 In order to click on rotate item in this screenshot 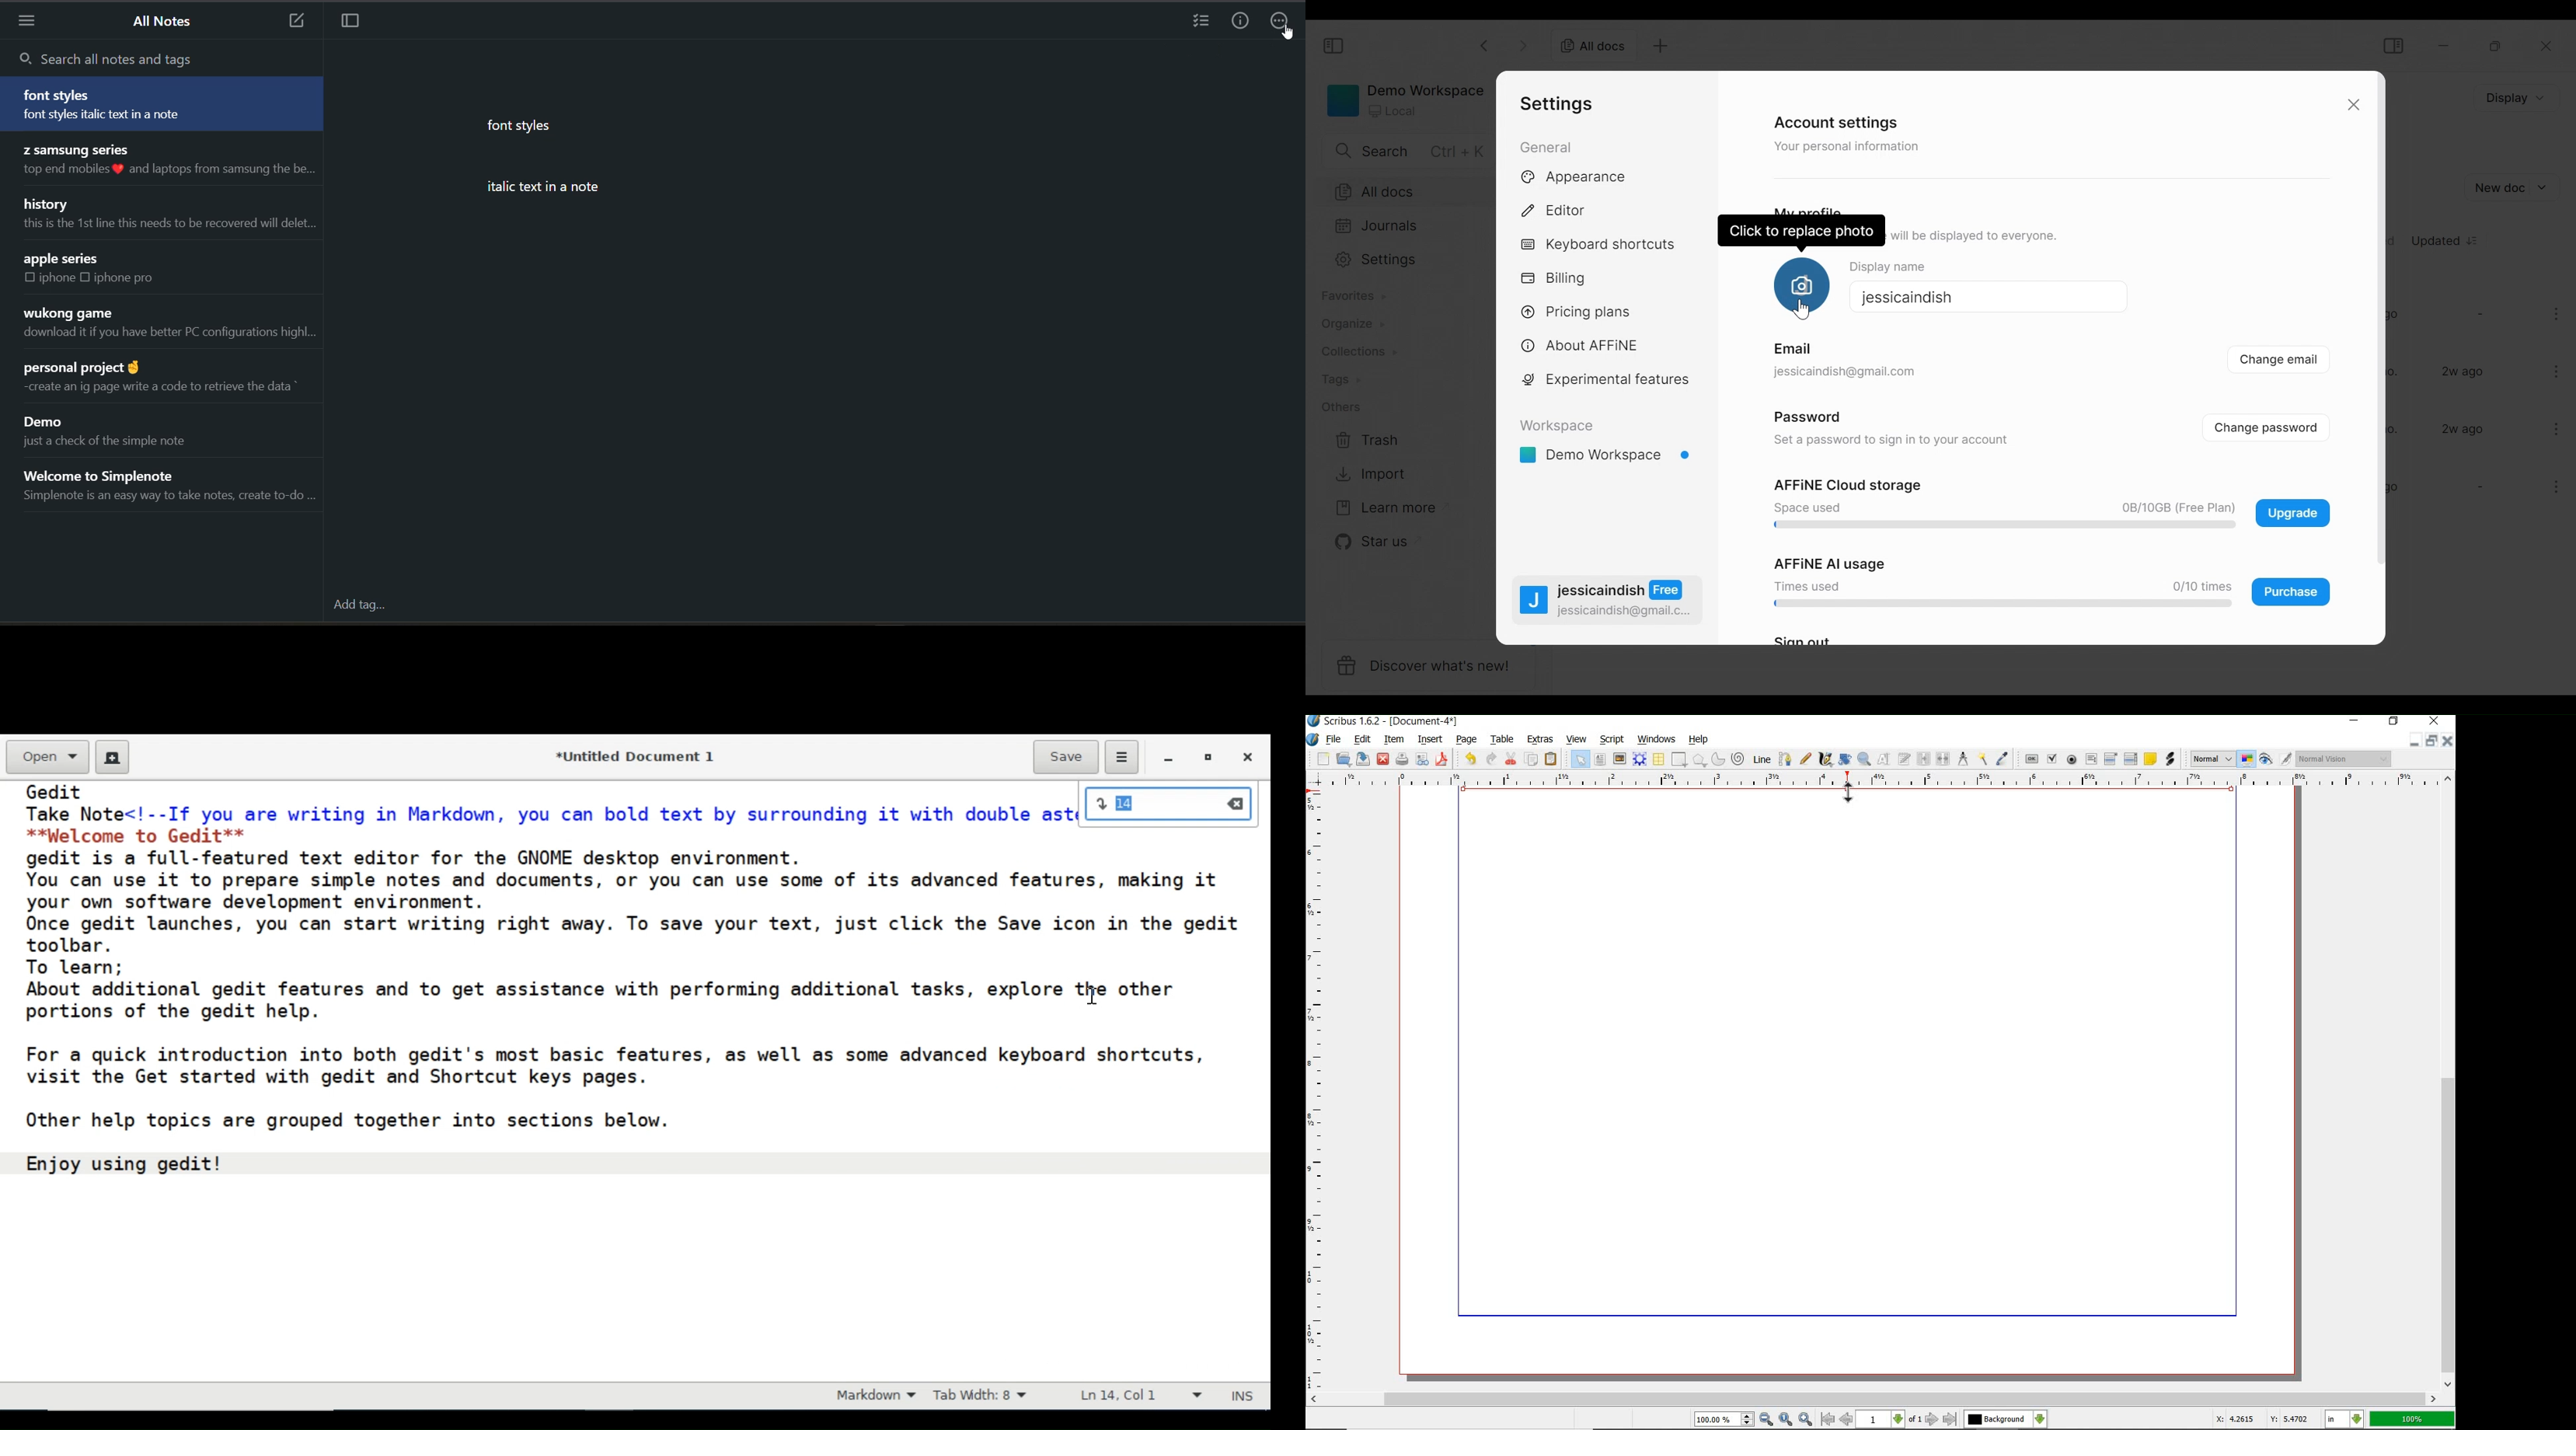, I will do `click(1844, 760)`.